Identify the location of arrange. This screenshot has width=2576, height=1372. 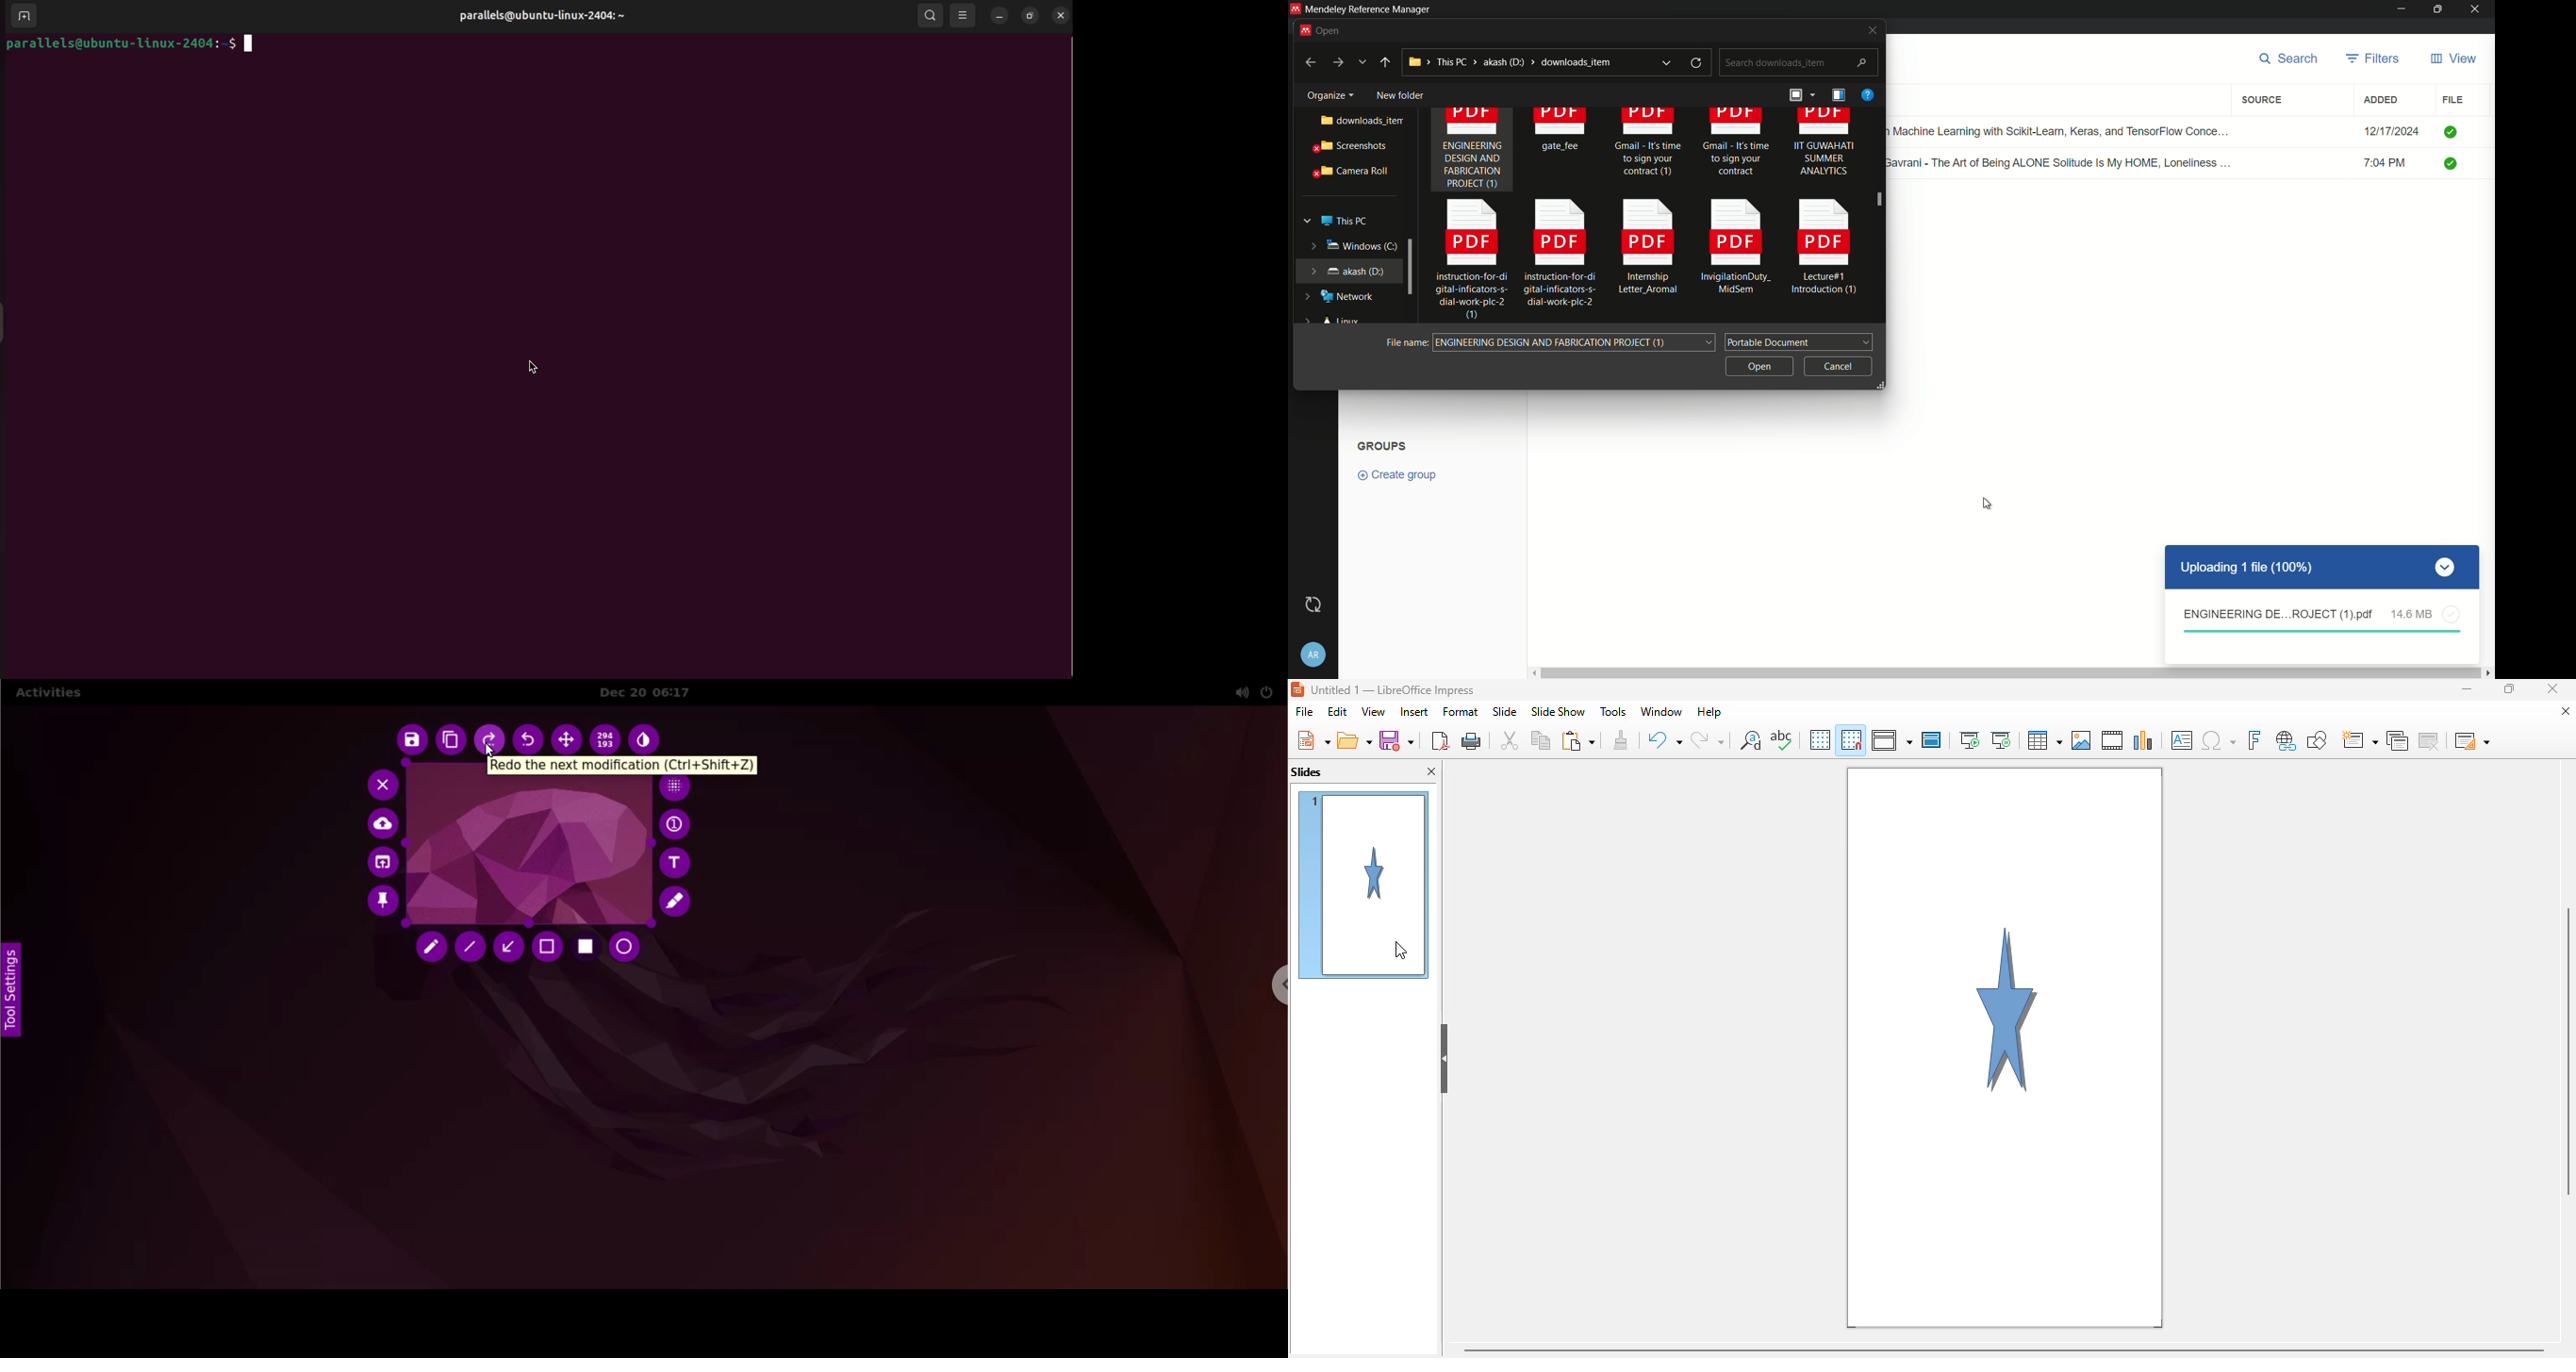
(1800, 97).